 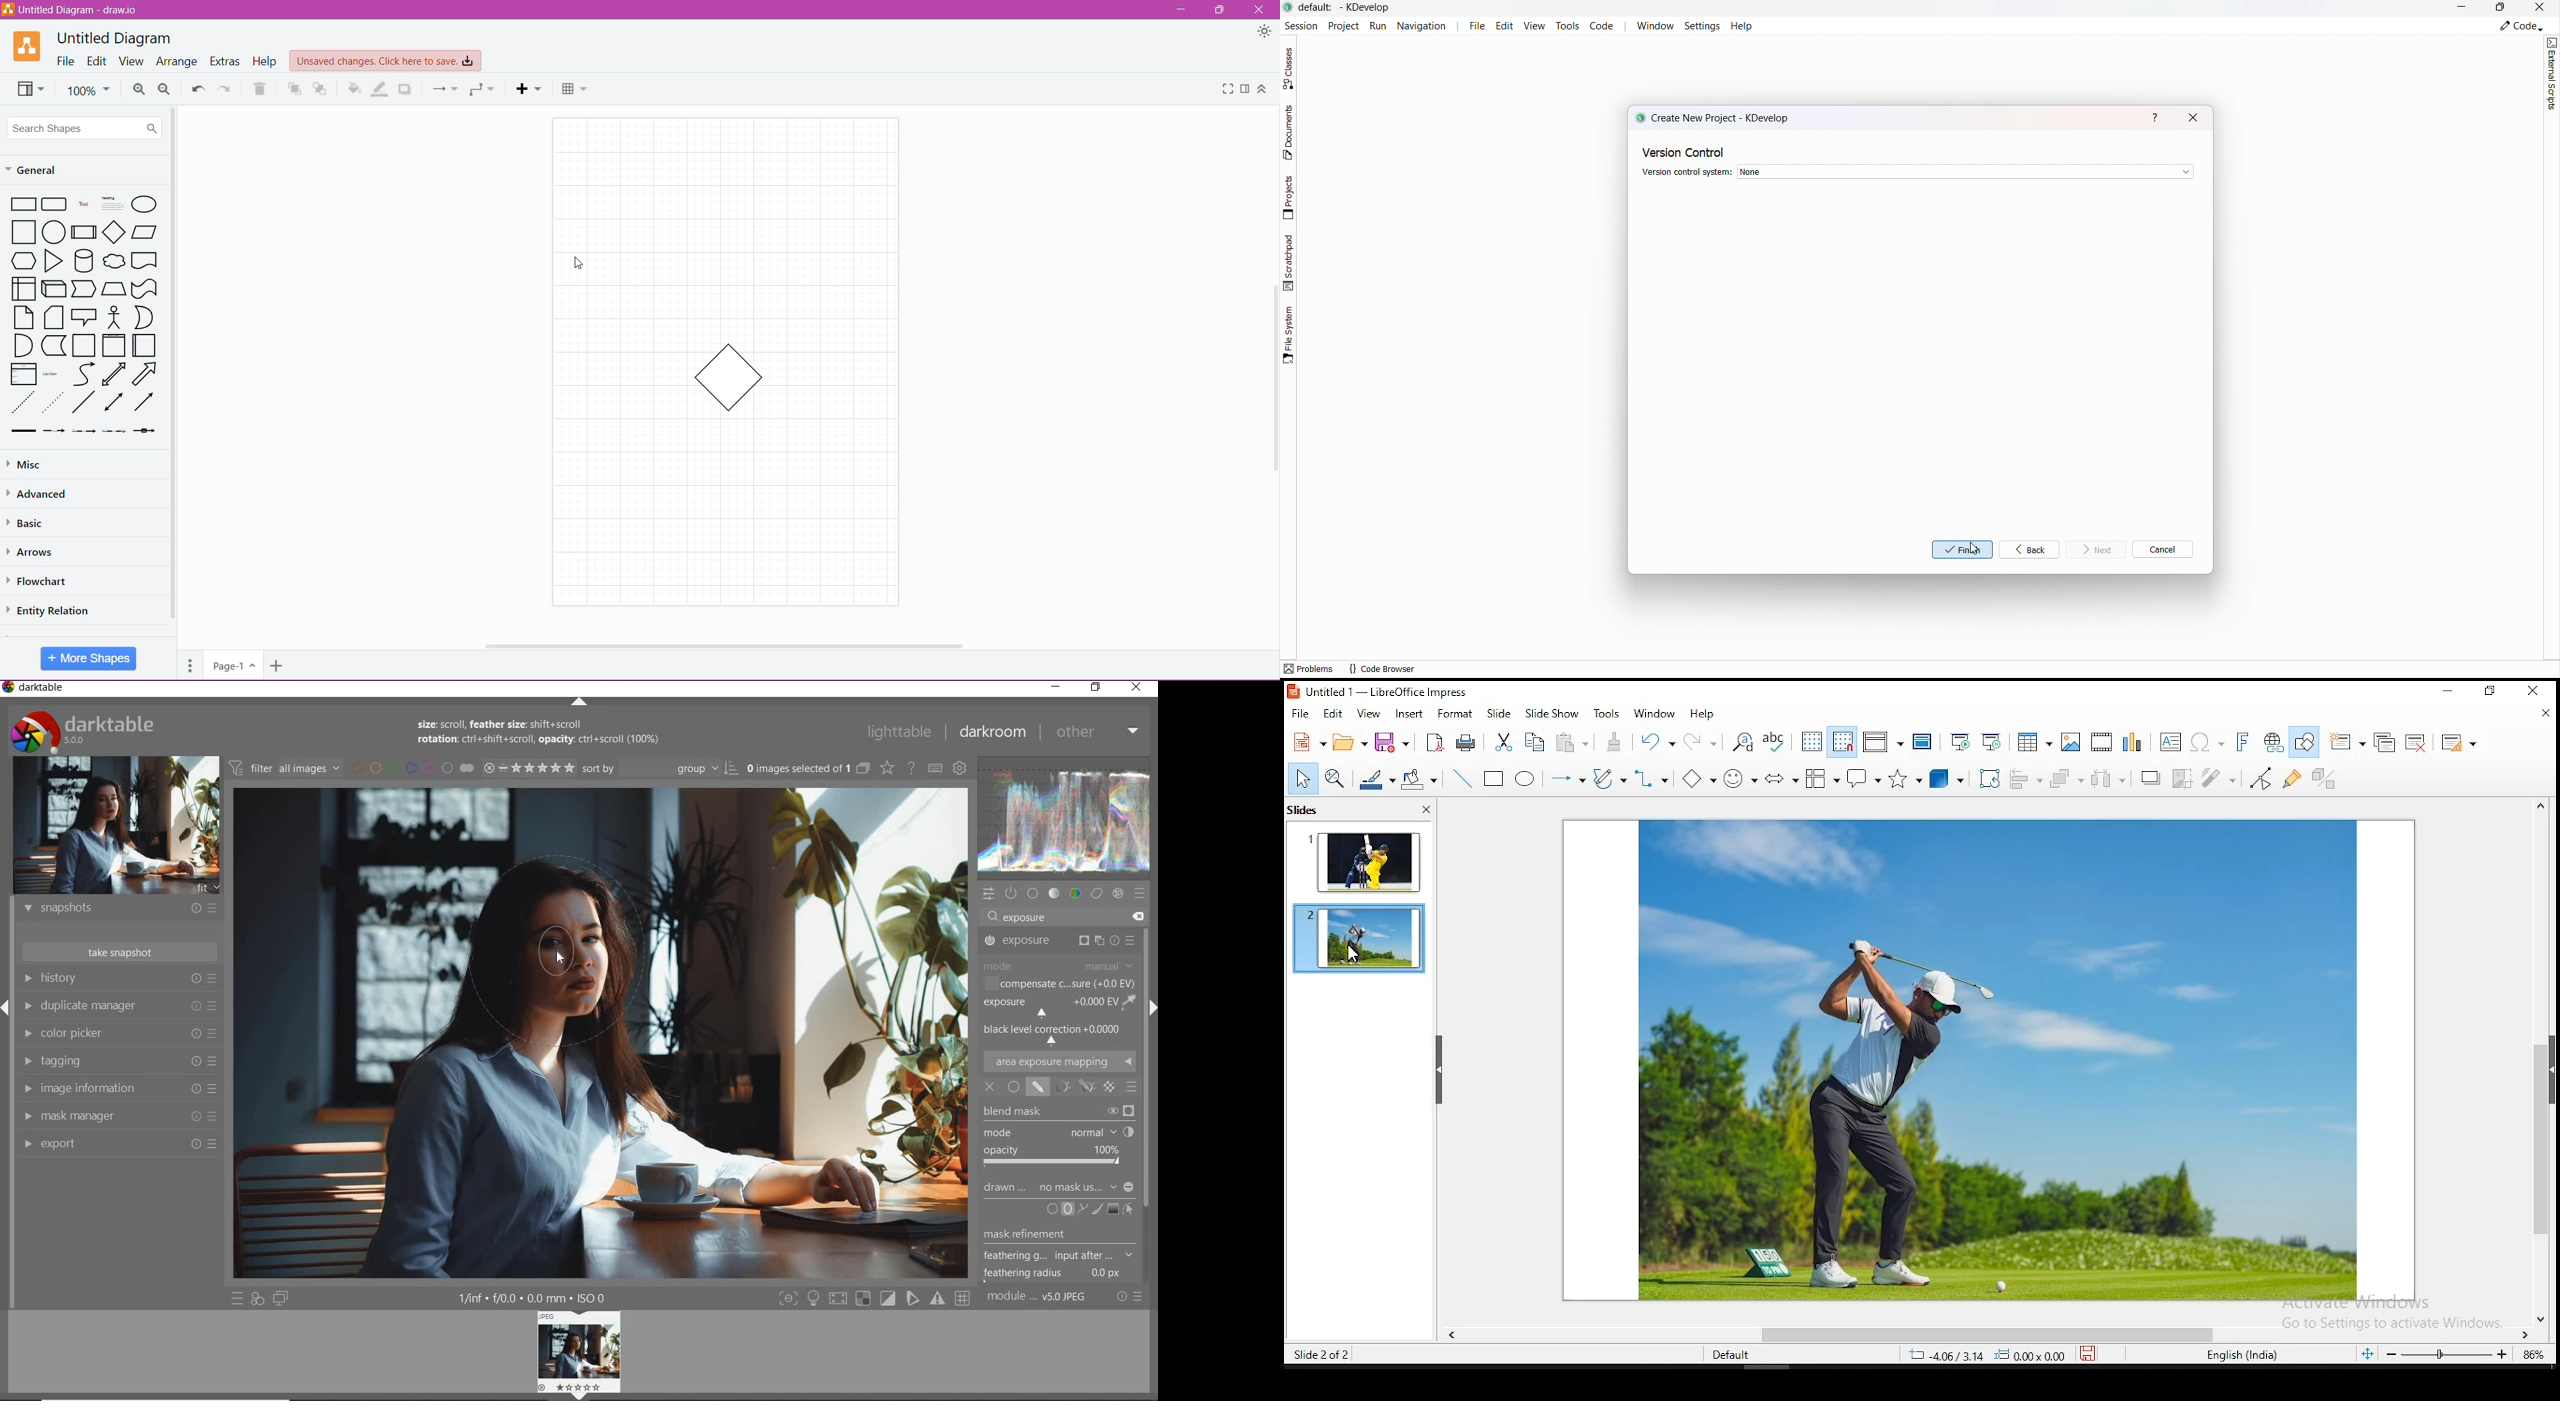 I want to click on Insert Page, so click(x=276, y=667).